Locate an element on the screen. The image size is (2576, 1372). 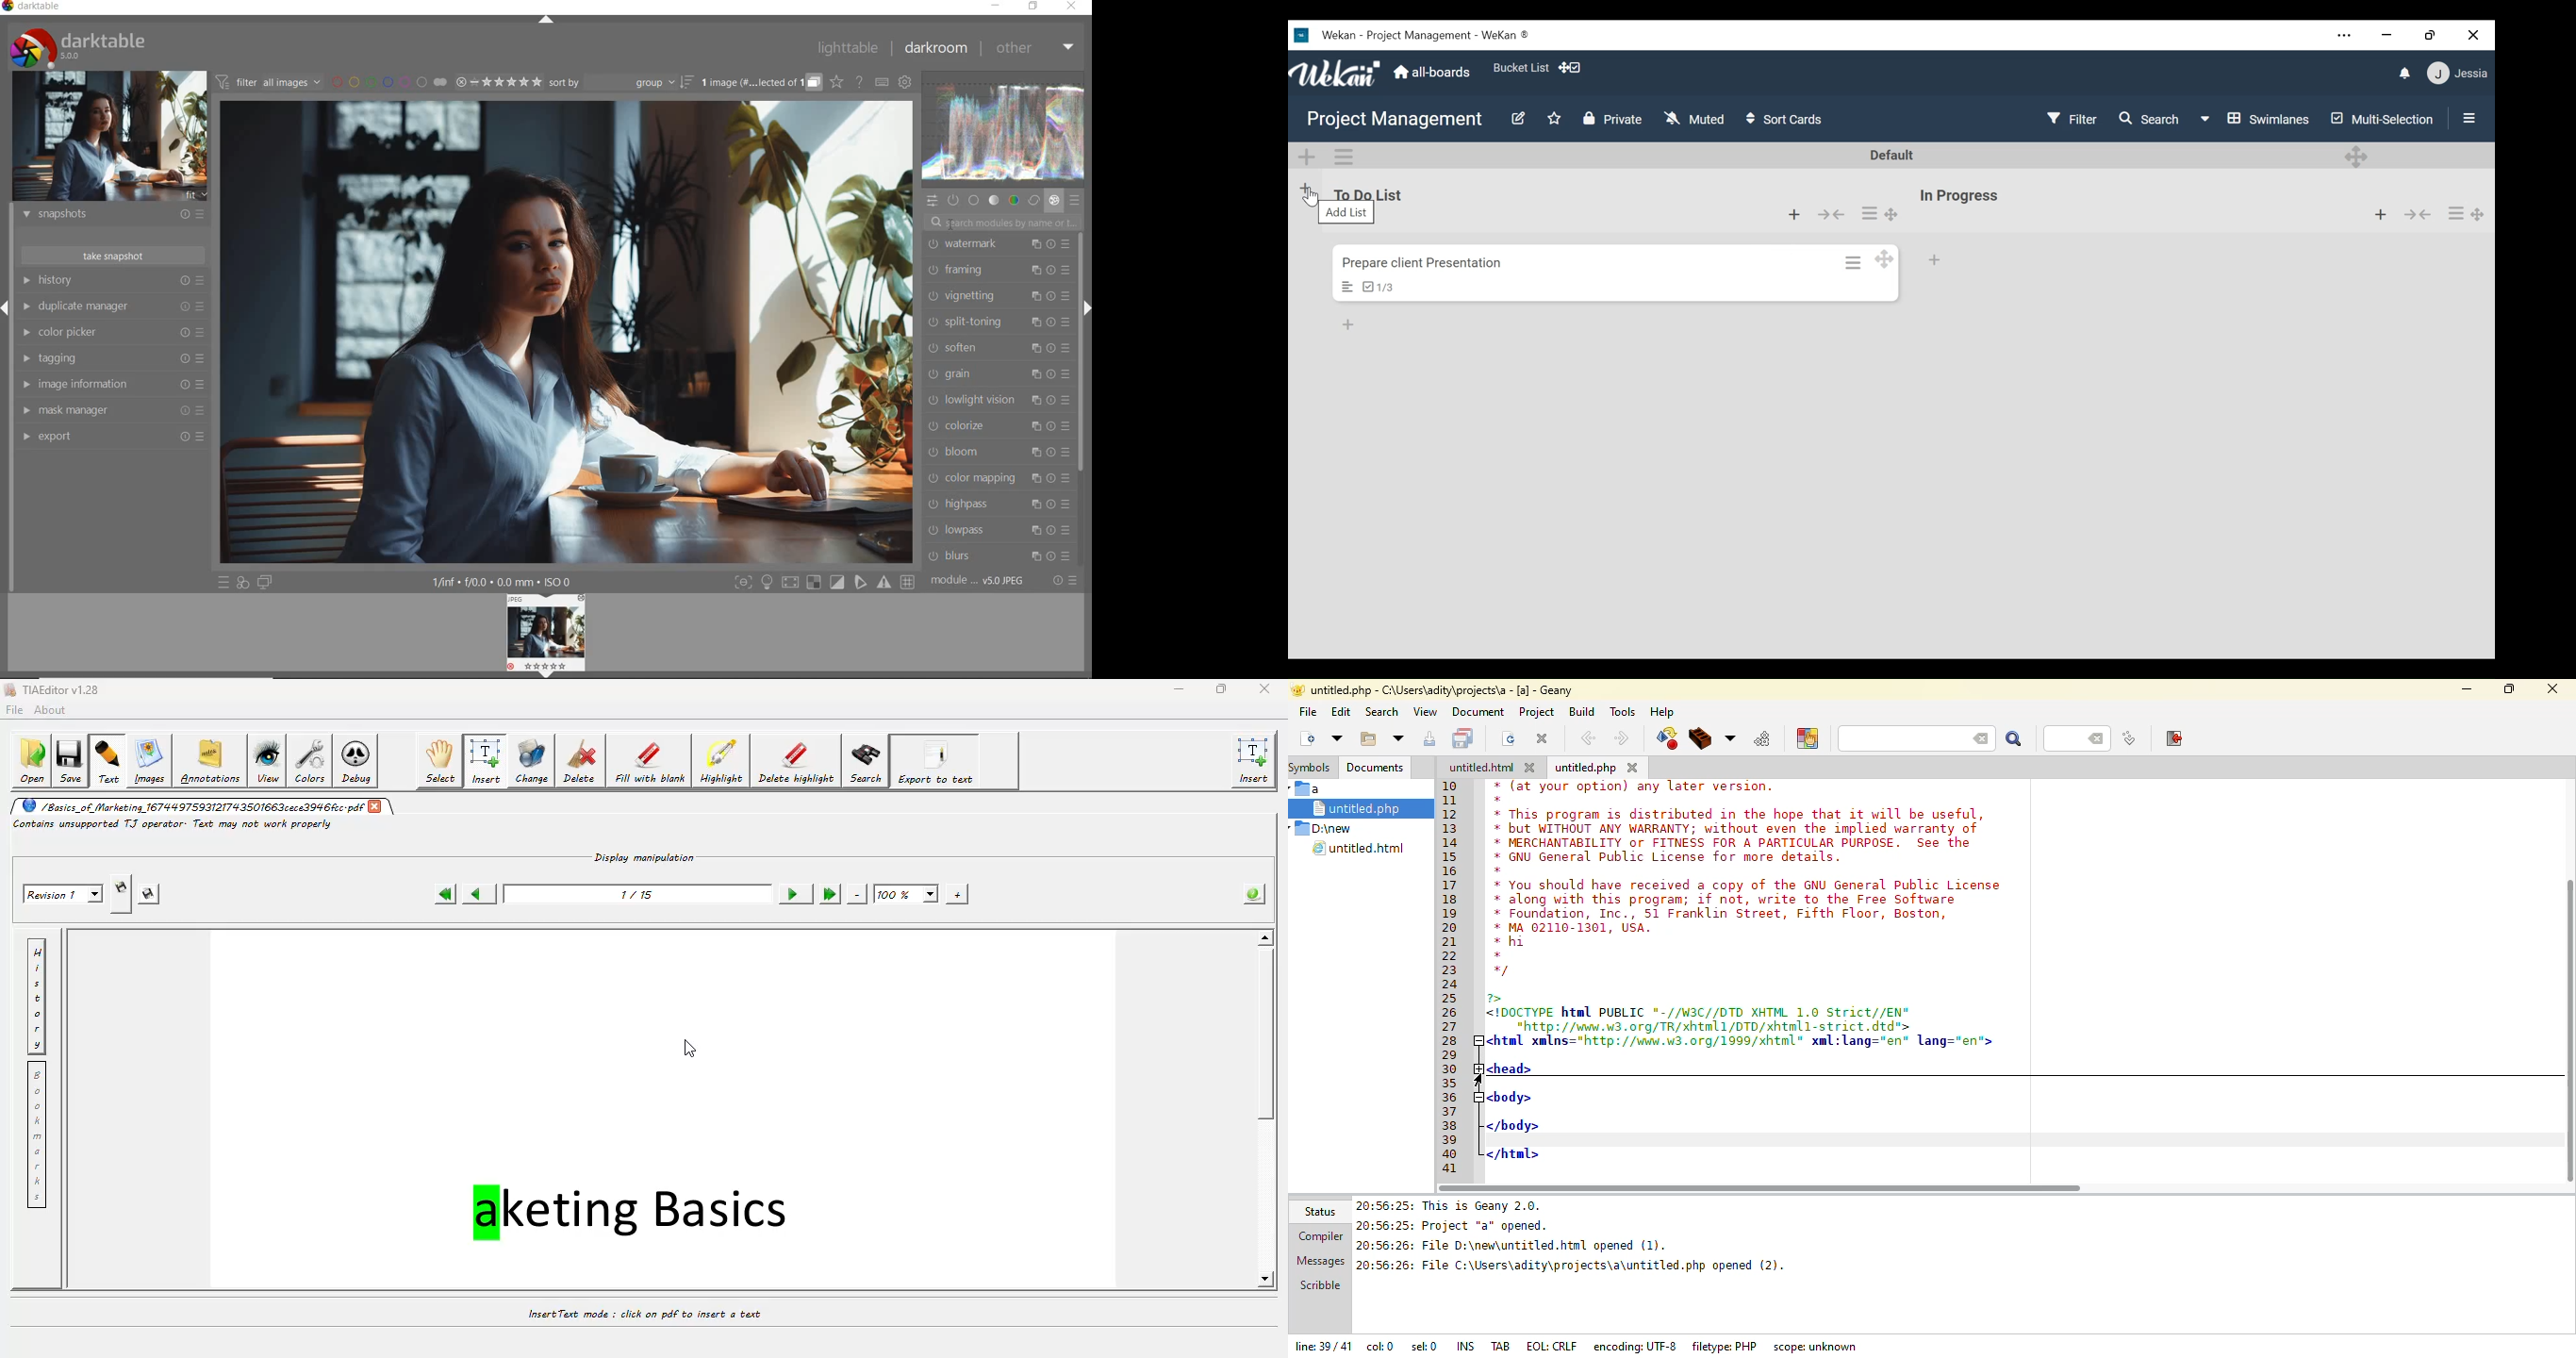
Expand/Collapse is located at coordinates (1086, 308).